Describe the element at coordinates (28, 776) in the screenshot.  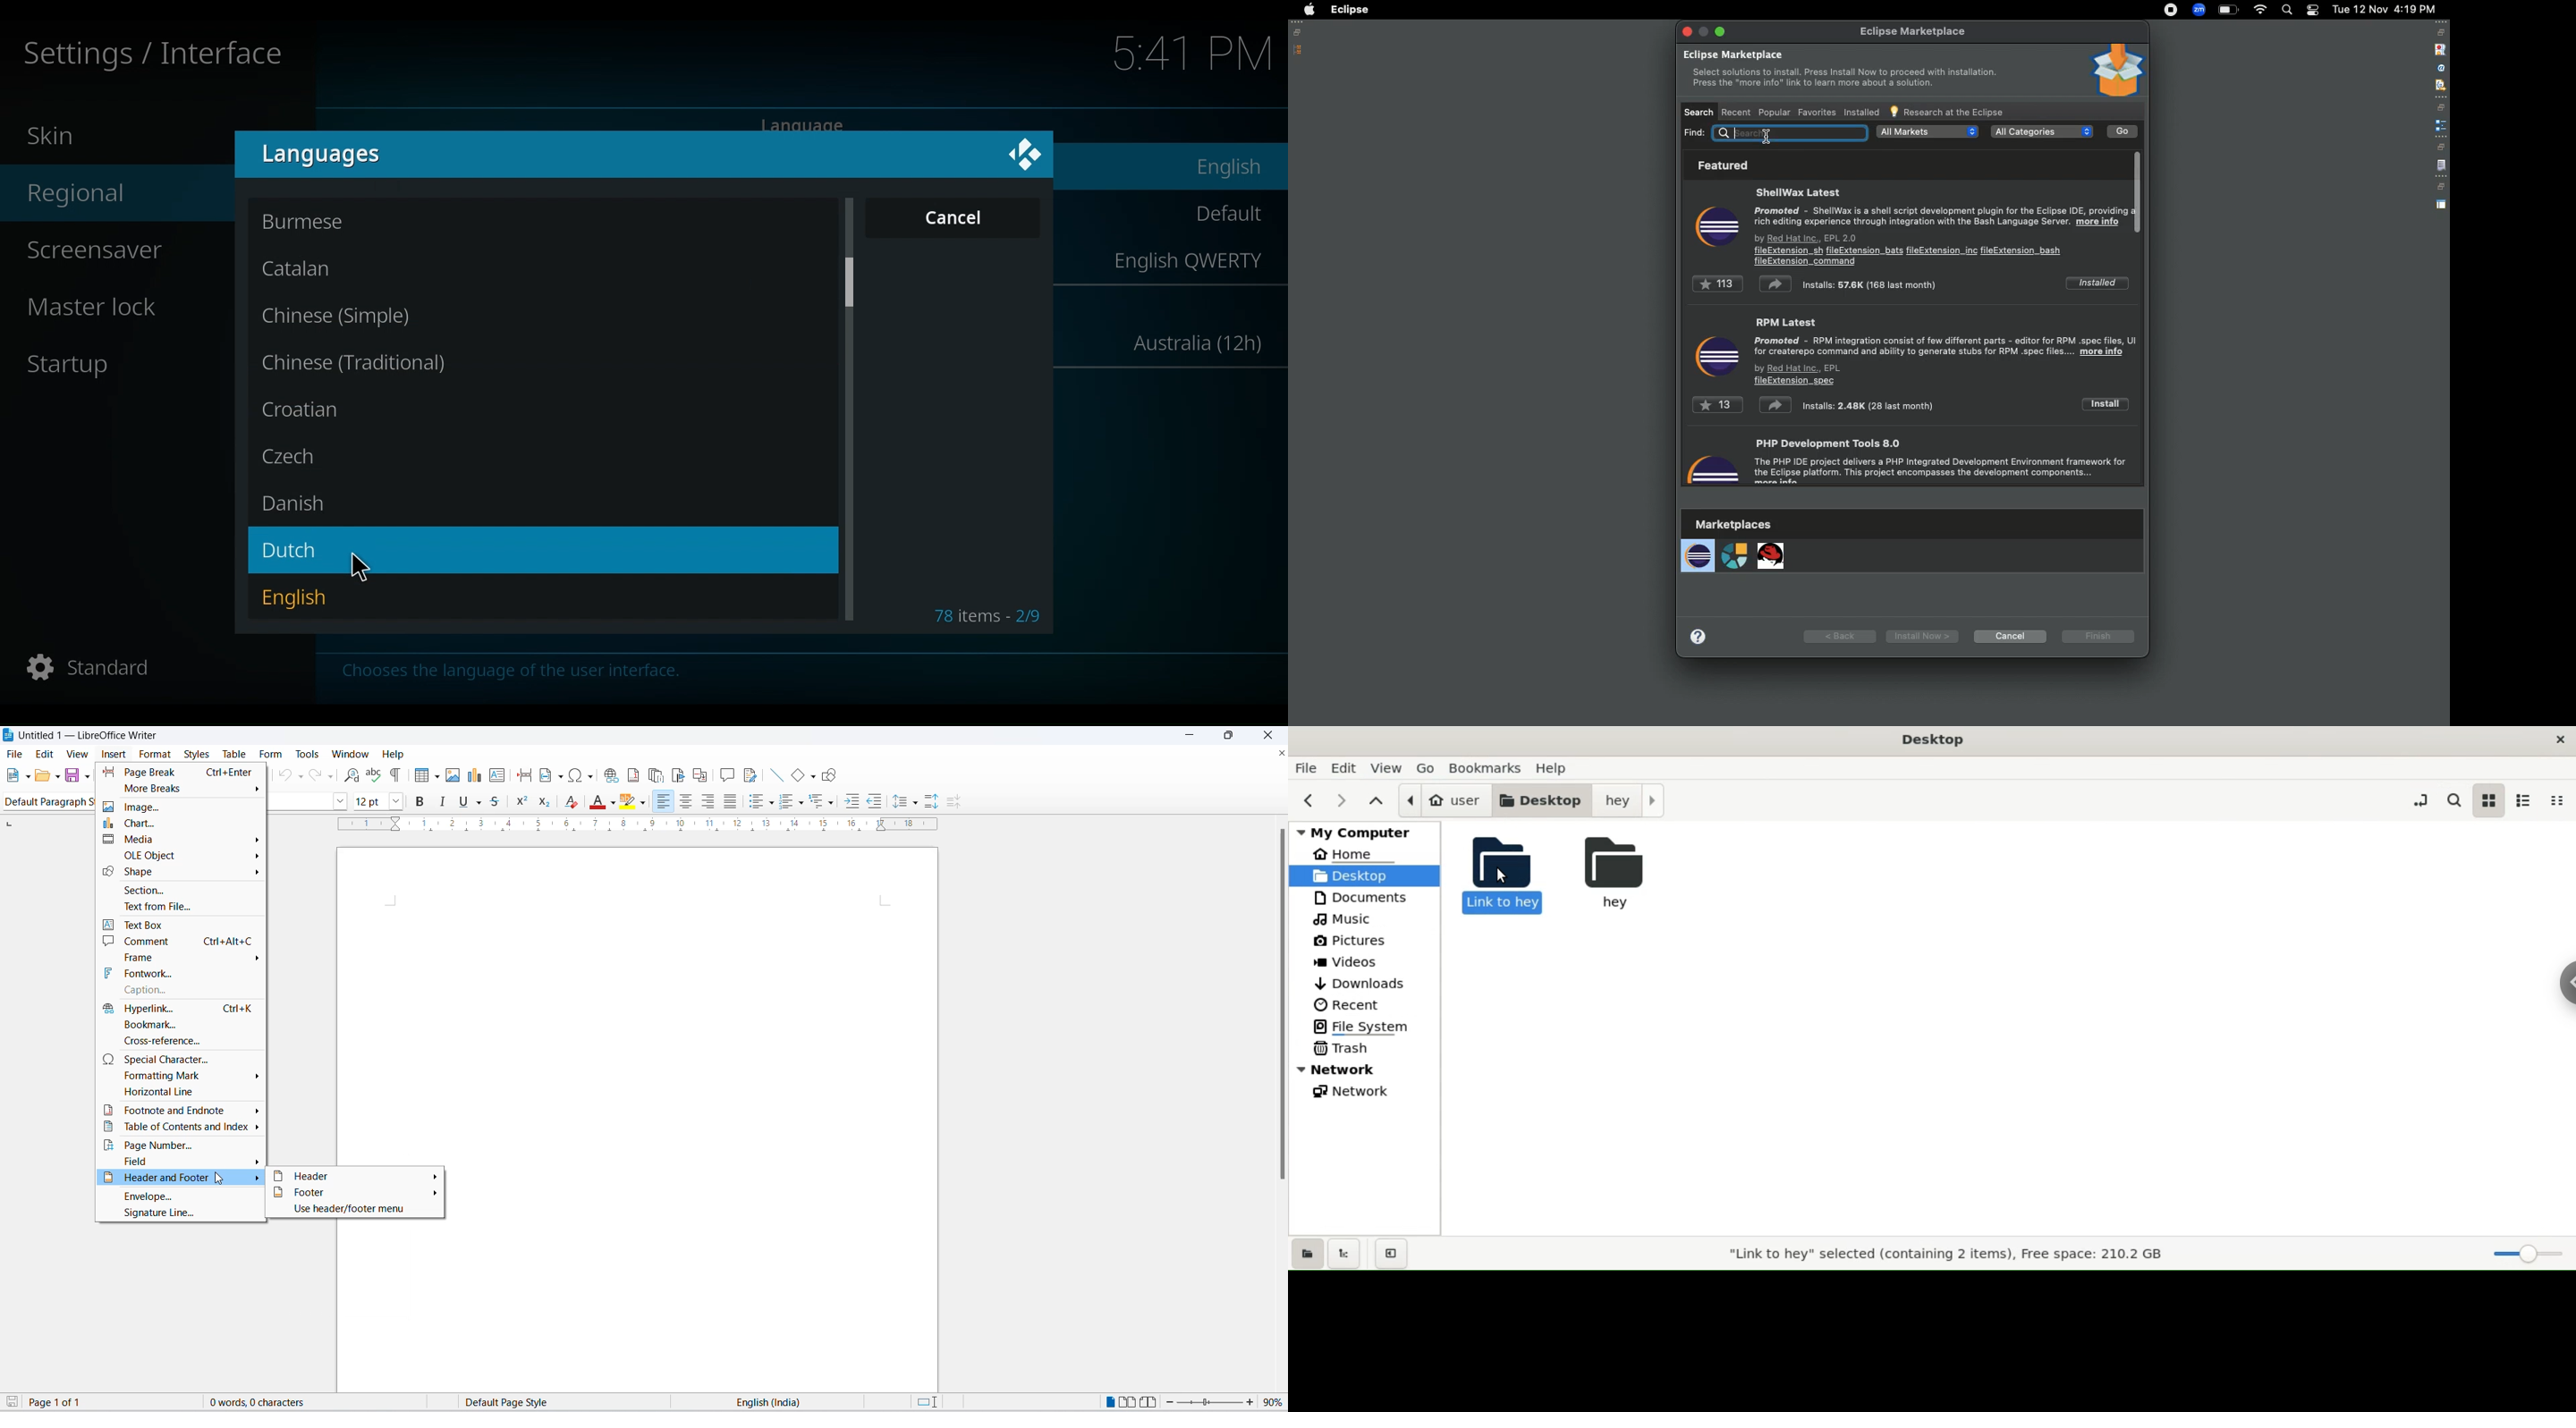
I see `file  options` at that location.